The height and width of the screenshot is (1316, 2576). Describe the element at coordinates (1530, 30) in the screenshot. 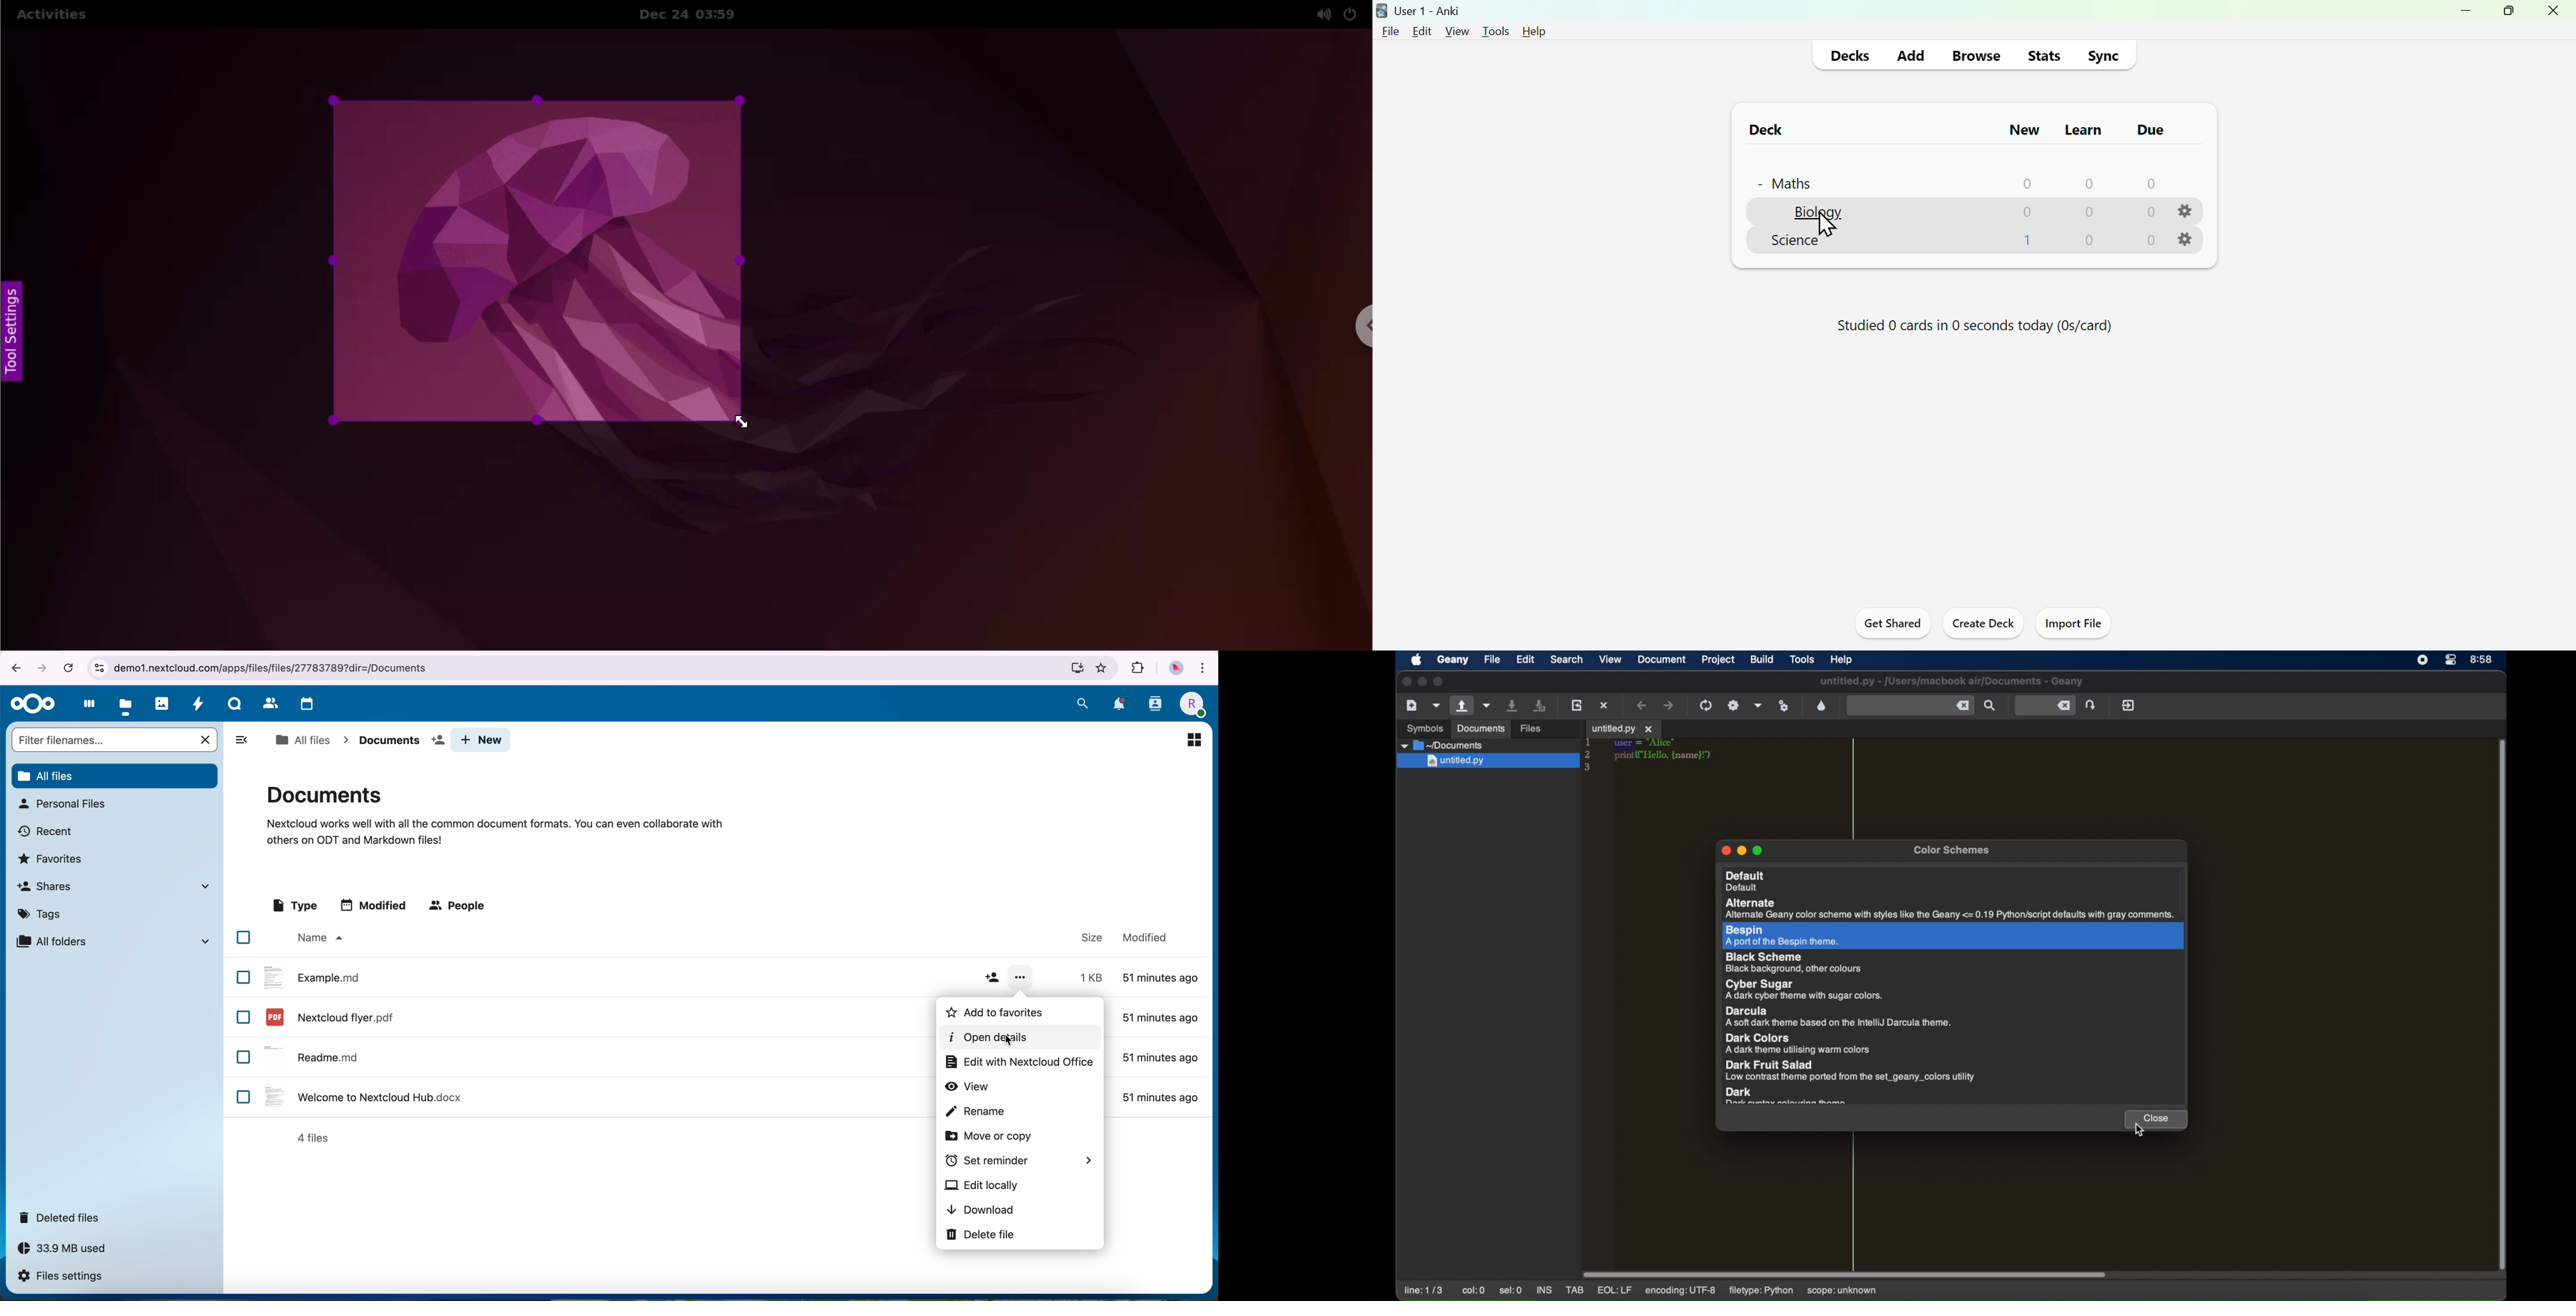

I see `Help` at that location.